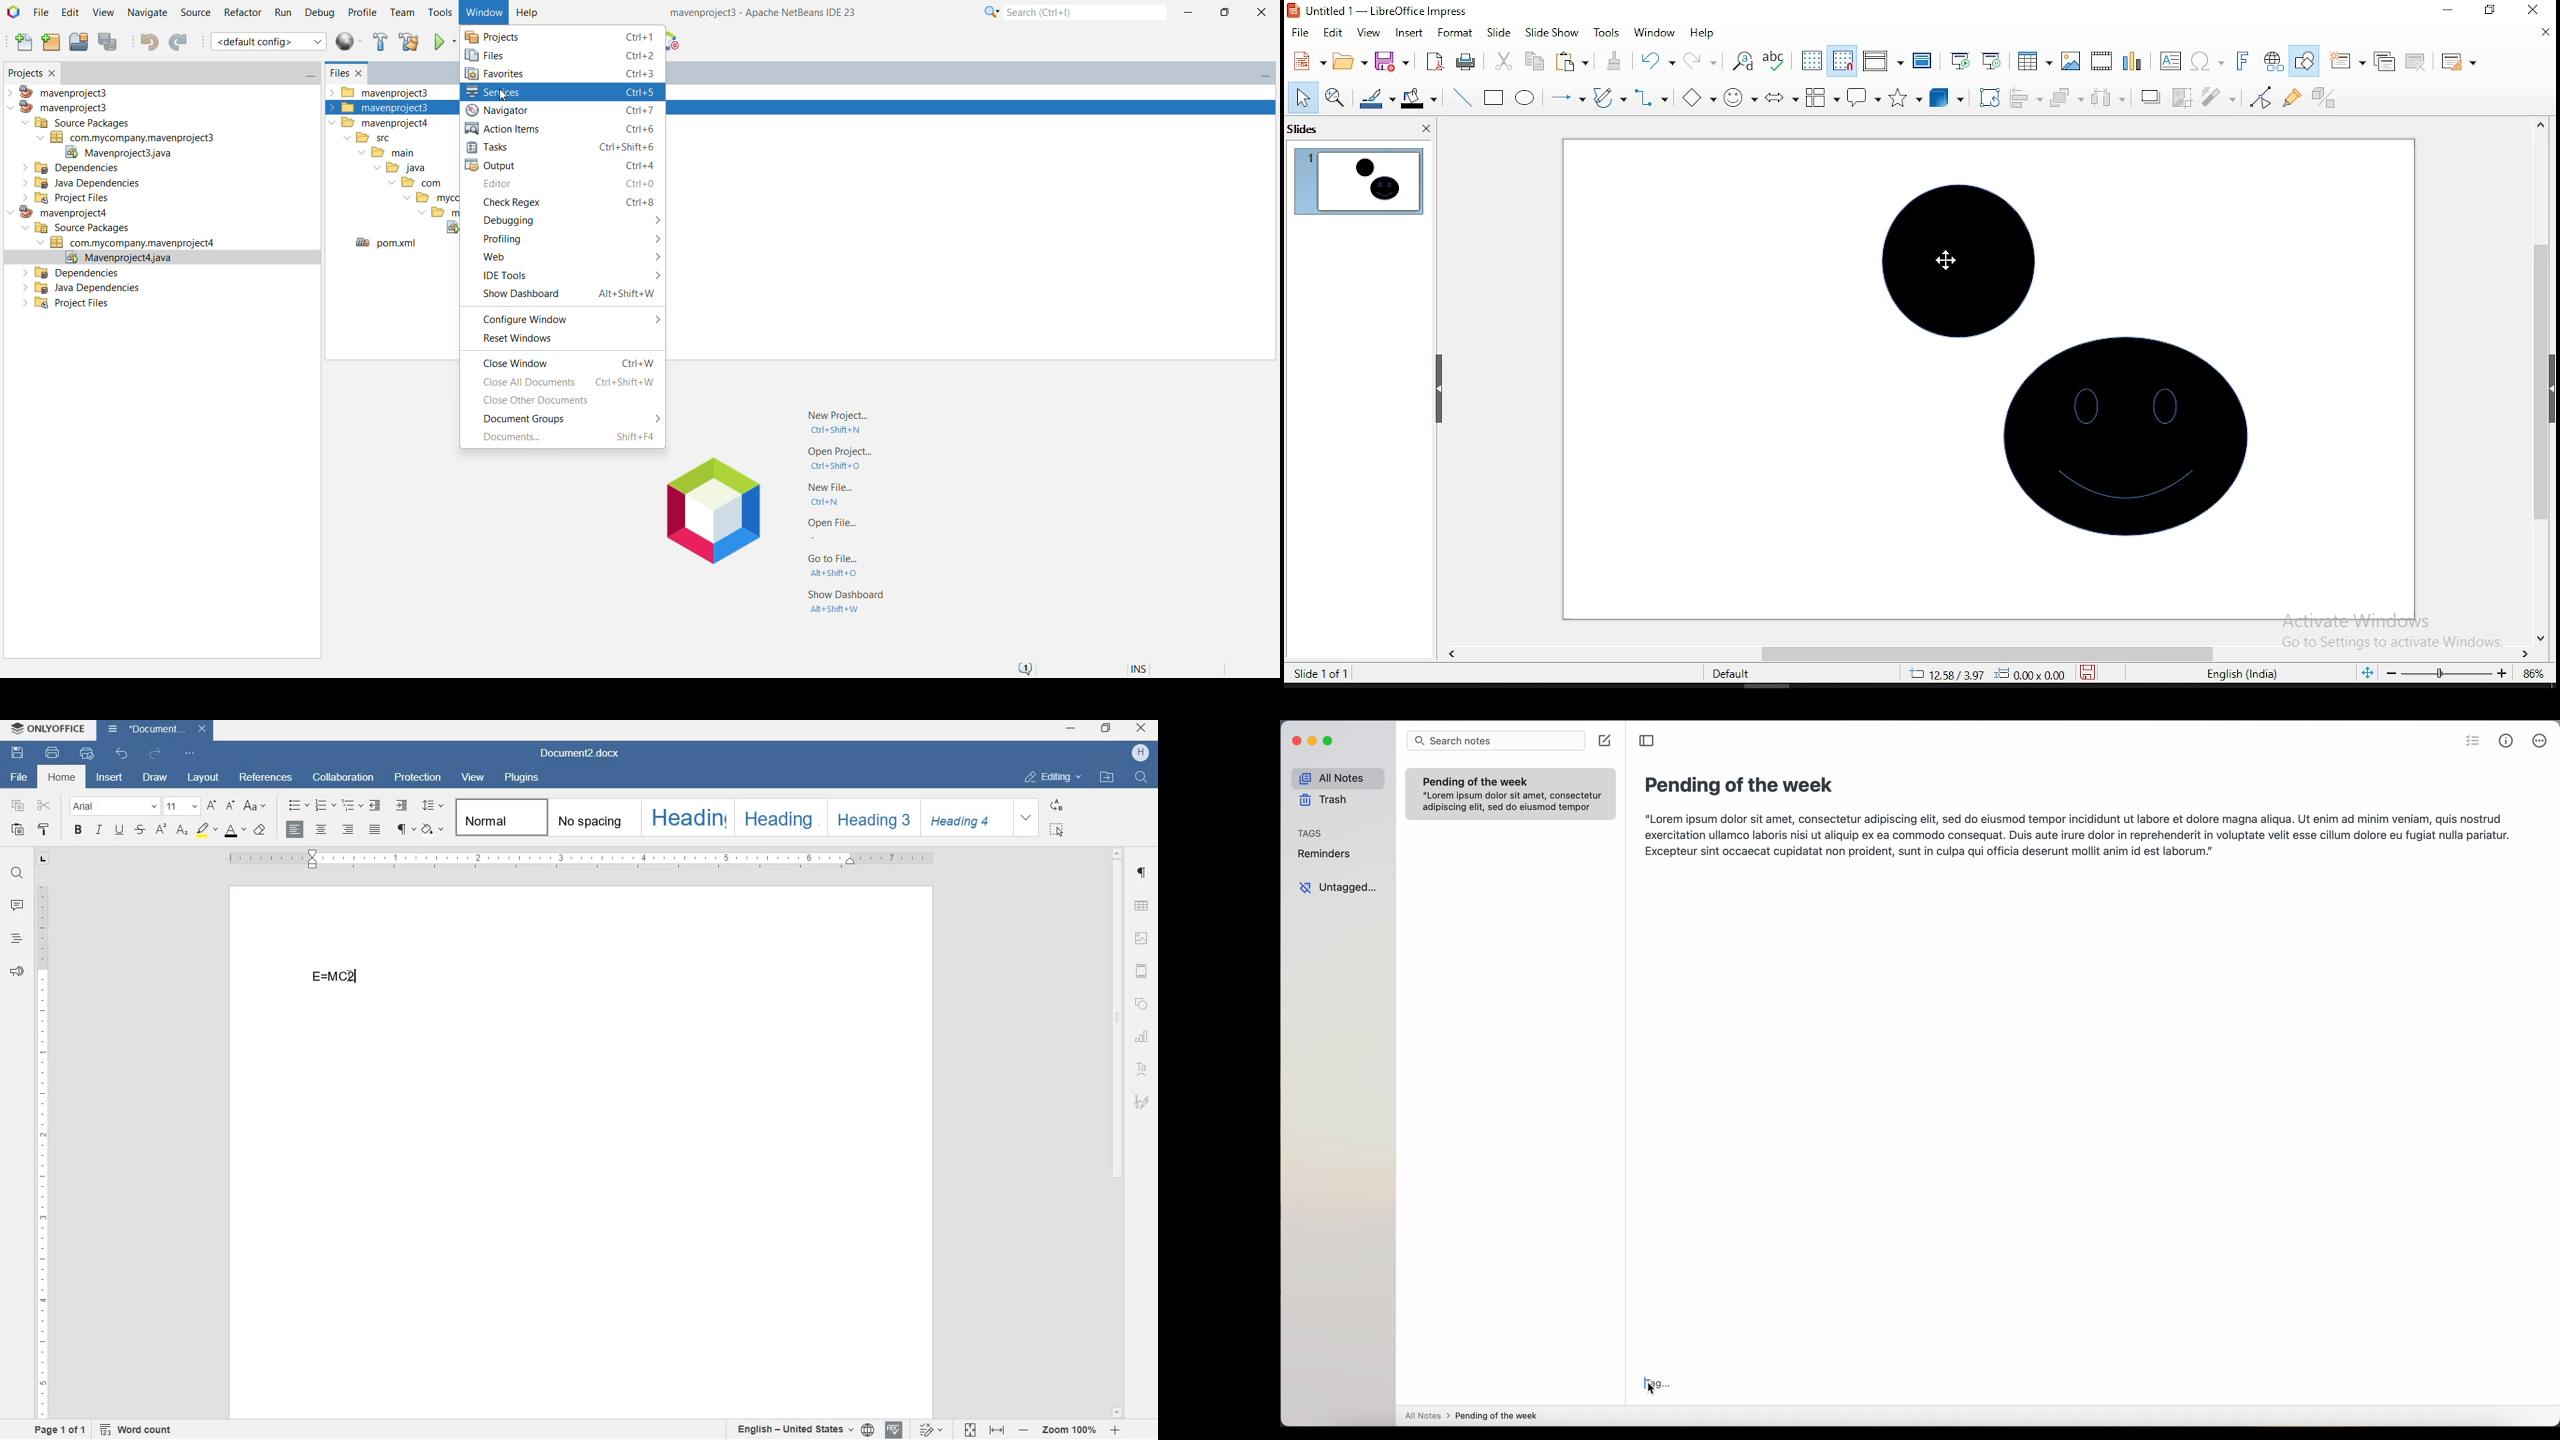 Image resolution: width=2576 pixels, height=1456 pixels. Describe the element at coordinates (713, 513) in the screenshot. I see `Application Logo` at that location.